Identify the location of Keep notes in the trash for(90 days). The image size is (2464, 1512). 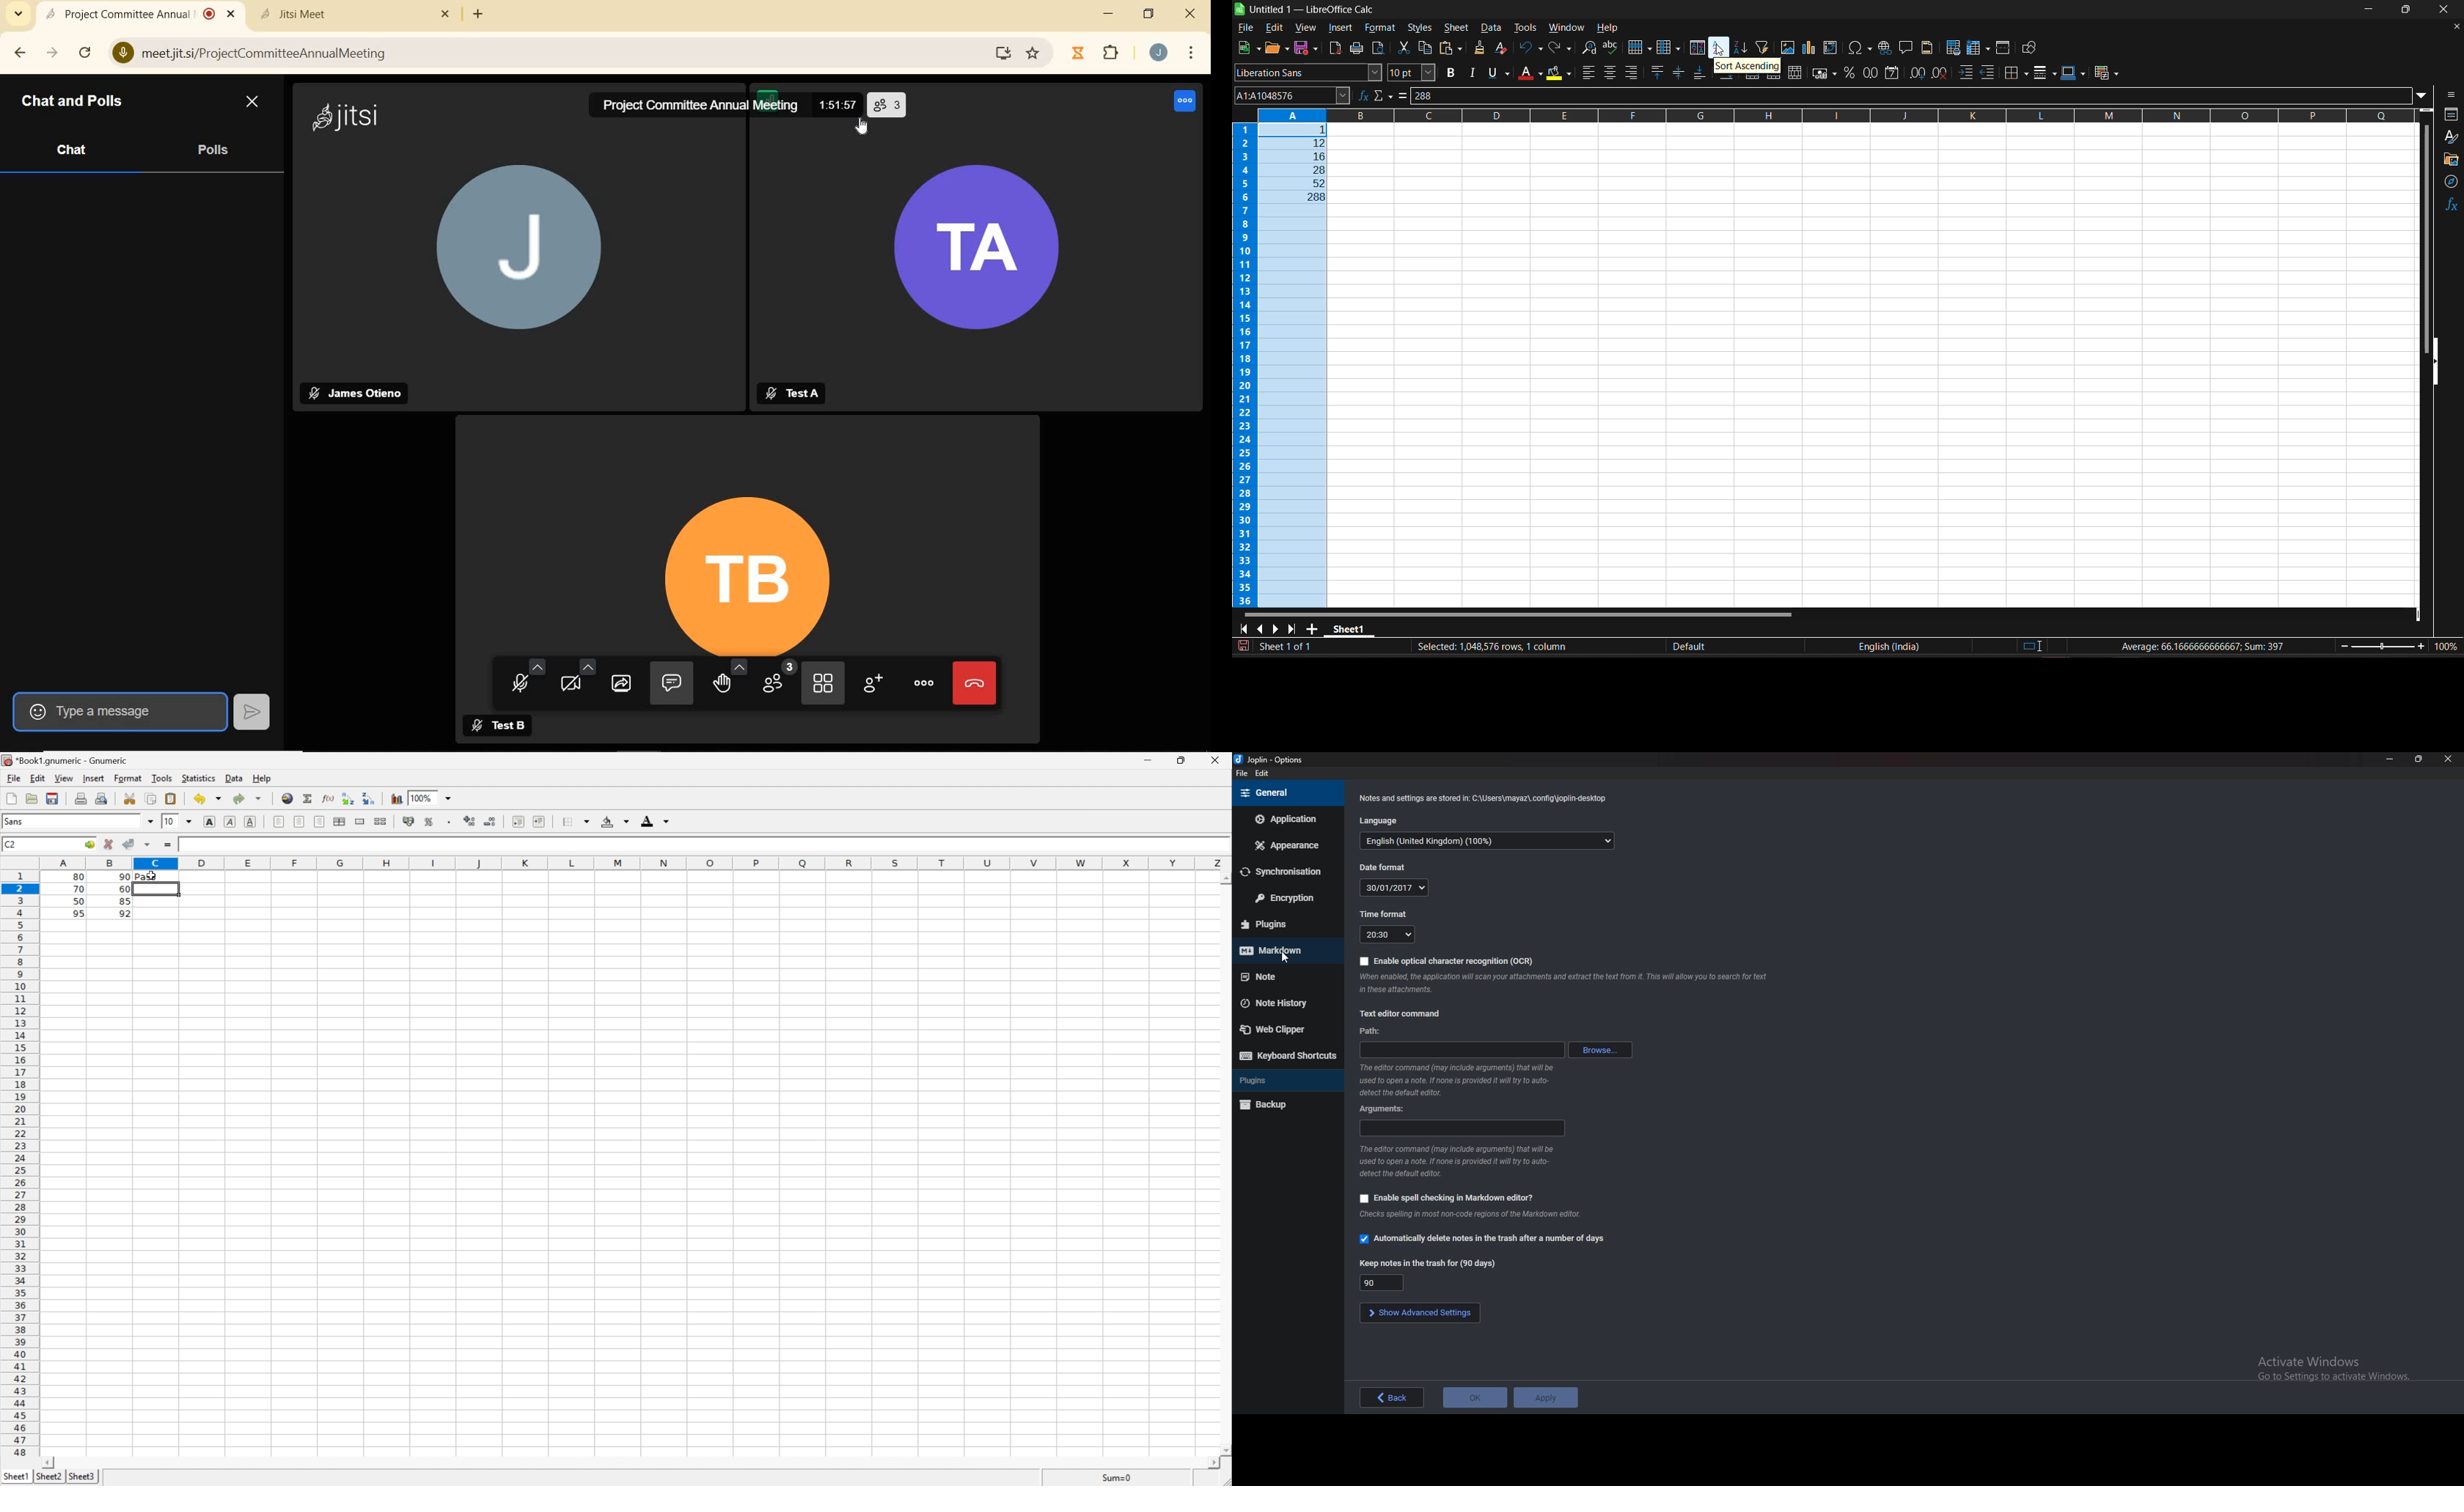
(1433, 1263).